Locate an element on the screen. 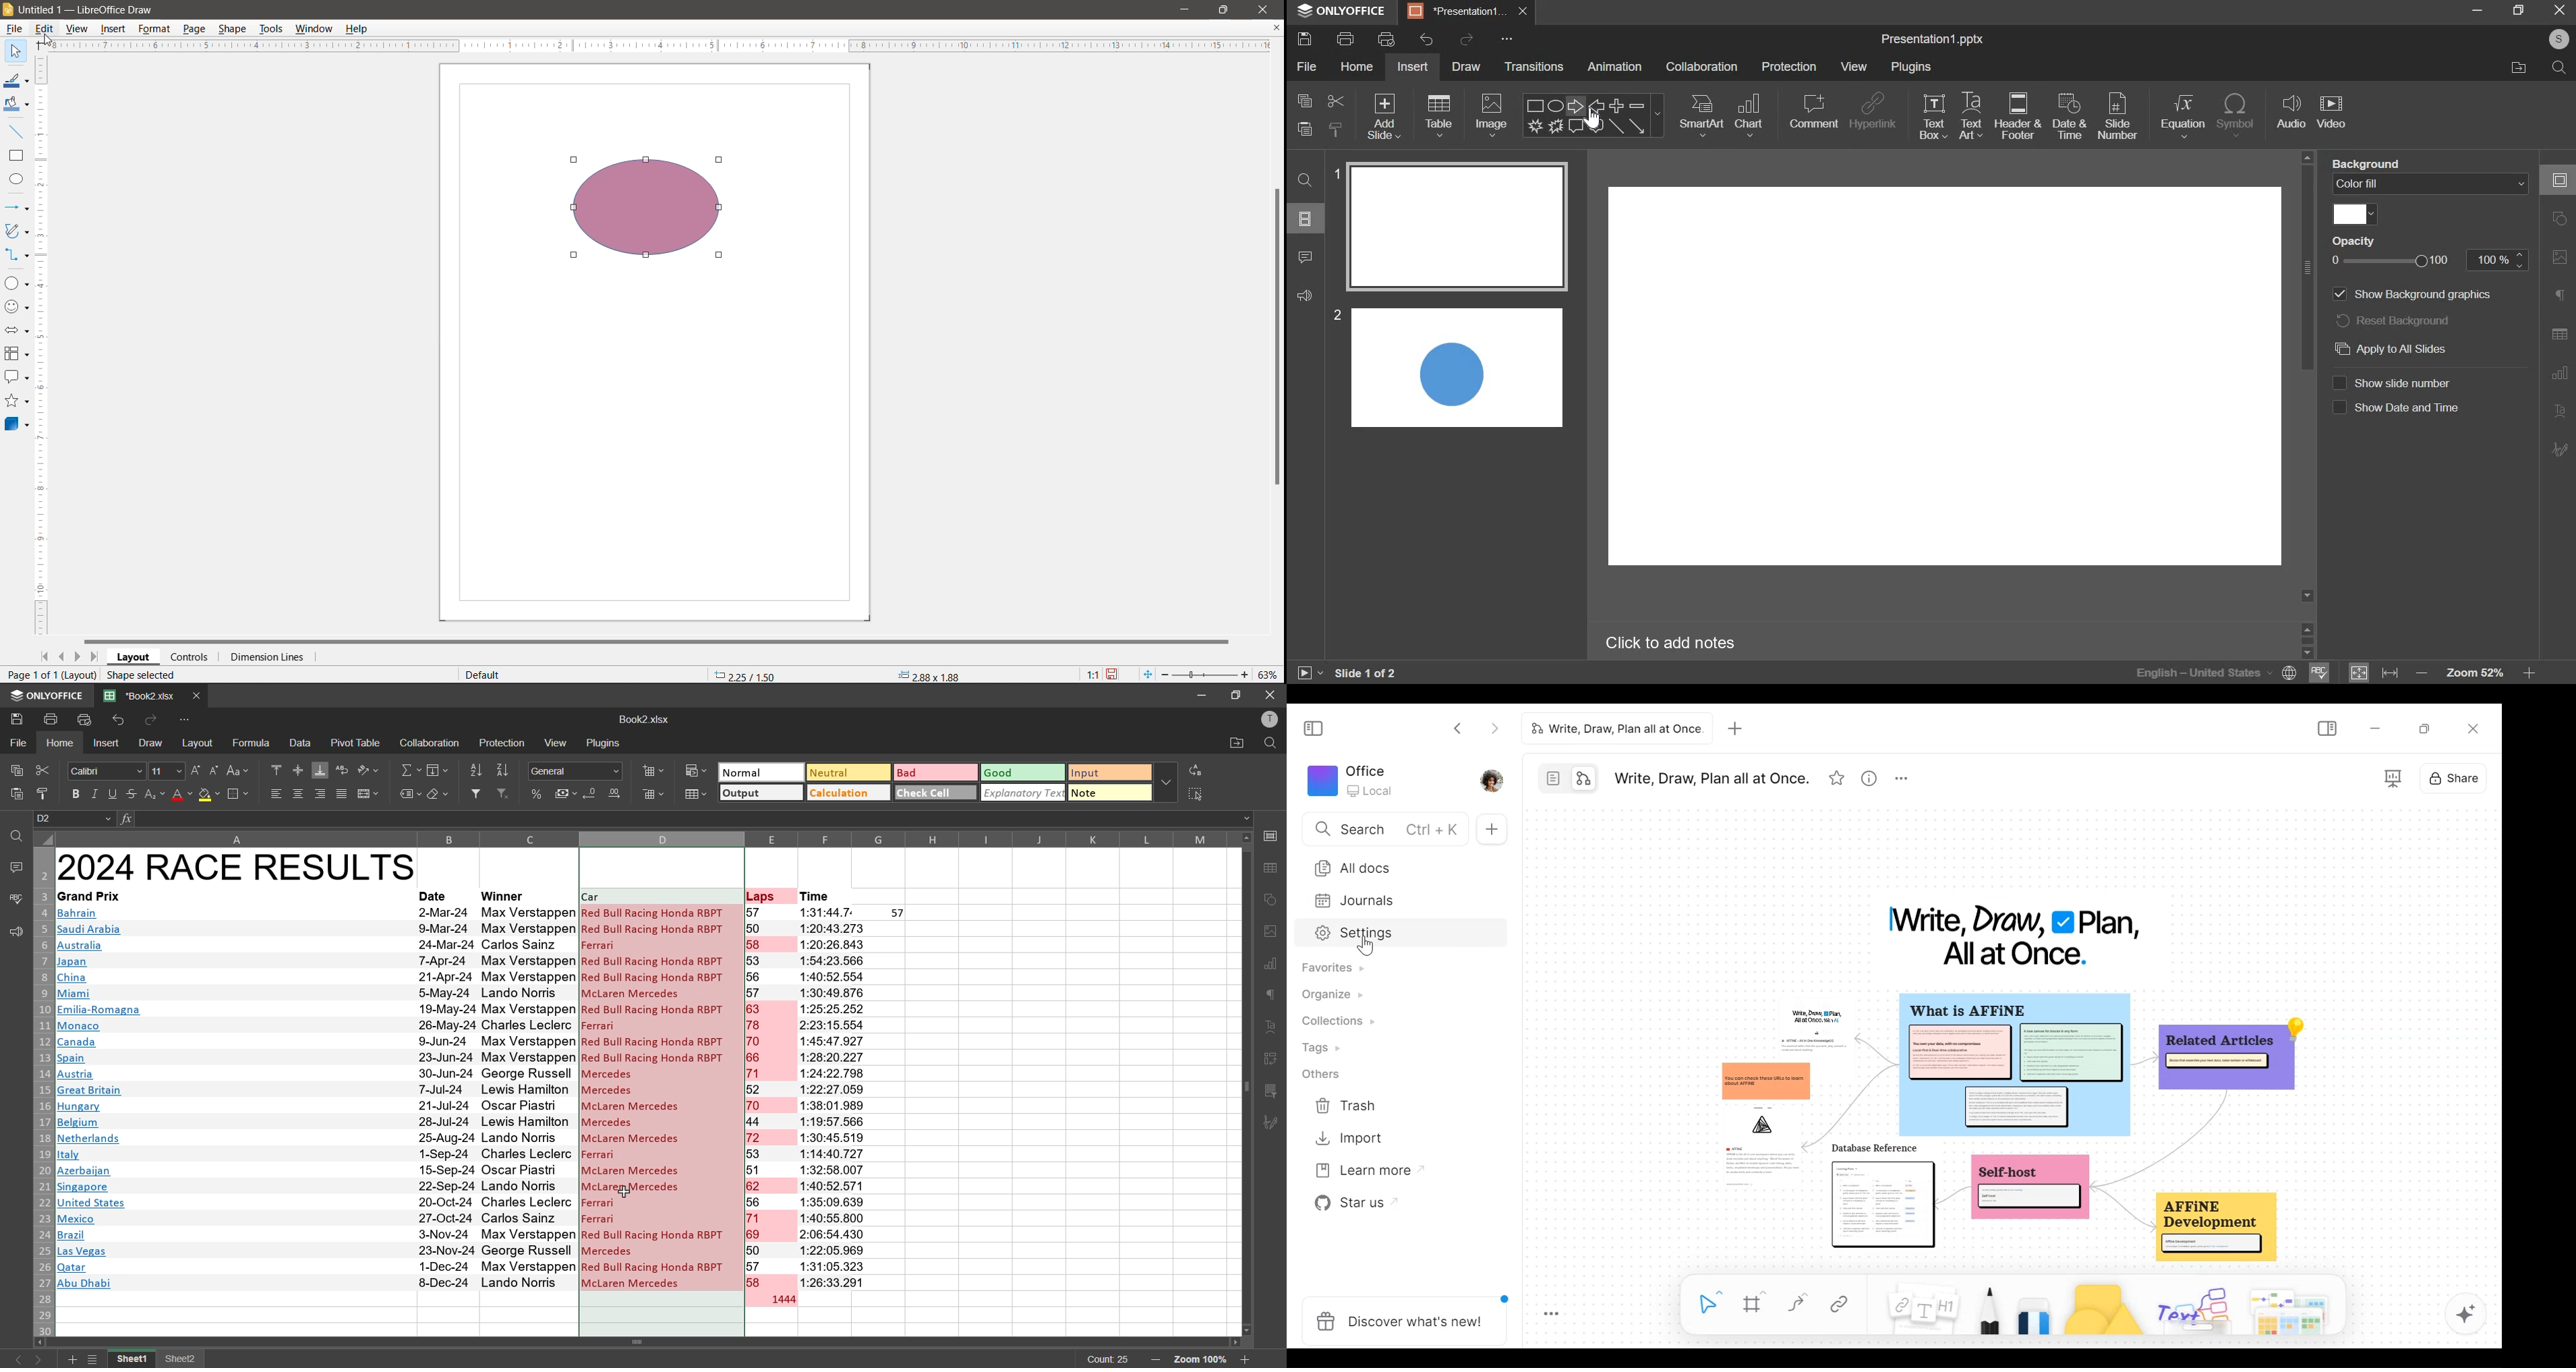 This screenshot has width=2576, height=1372. replace is located at coordinates (1199, 770).